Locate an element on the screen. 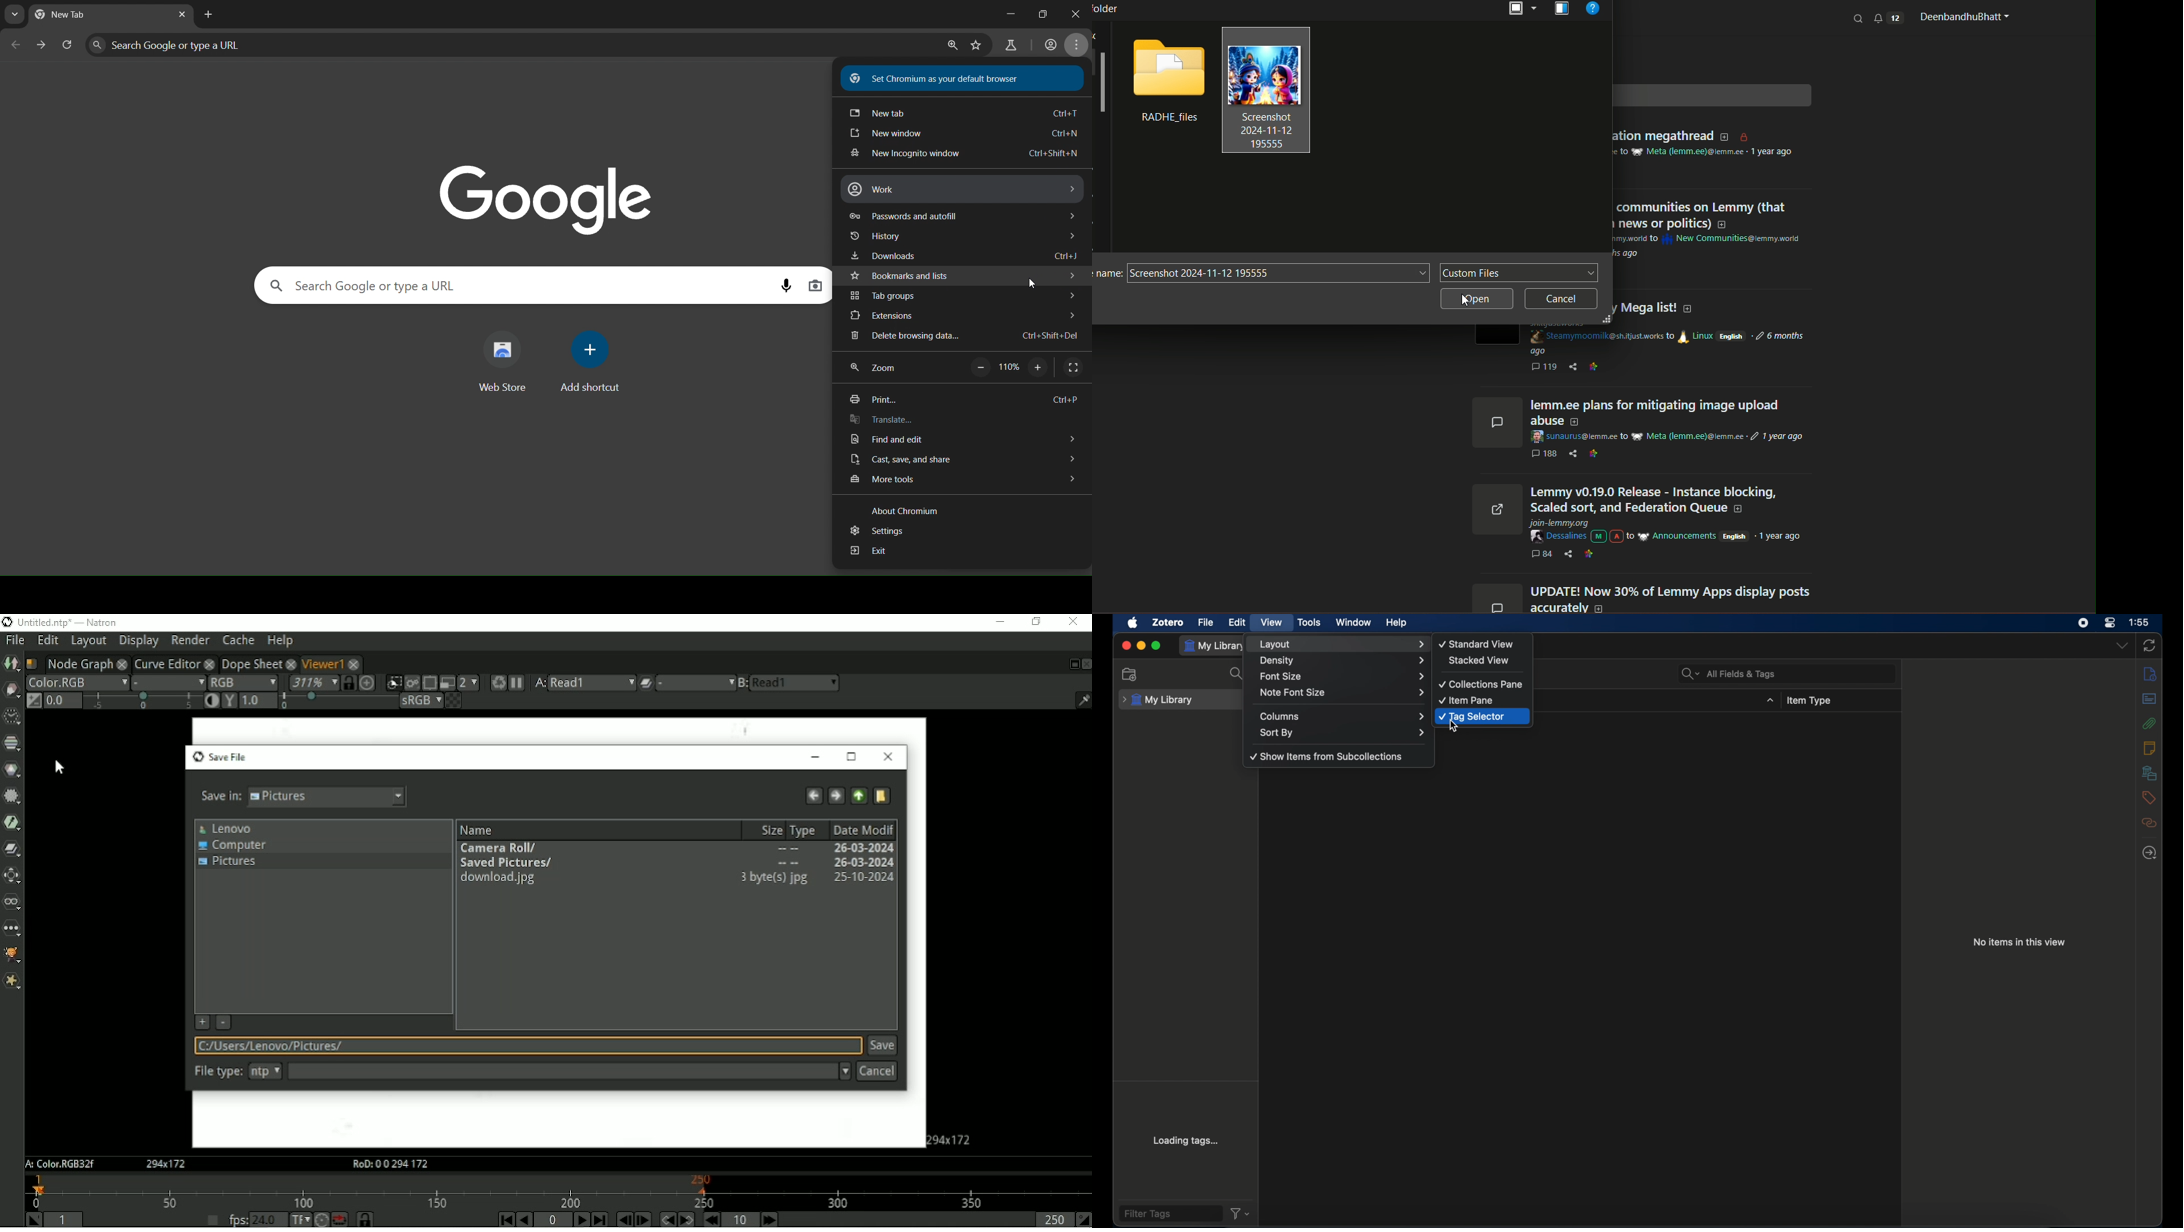  info is located at coordinates (2150, 673).